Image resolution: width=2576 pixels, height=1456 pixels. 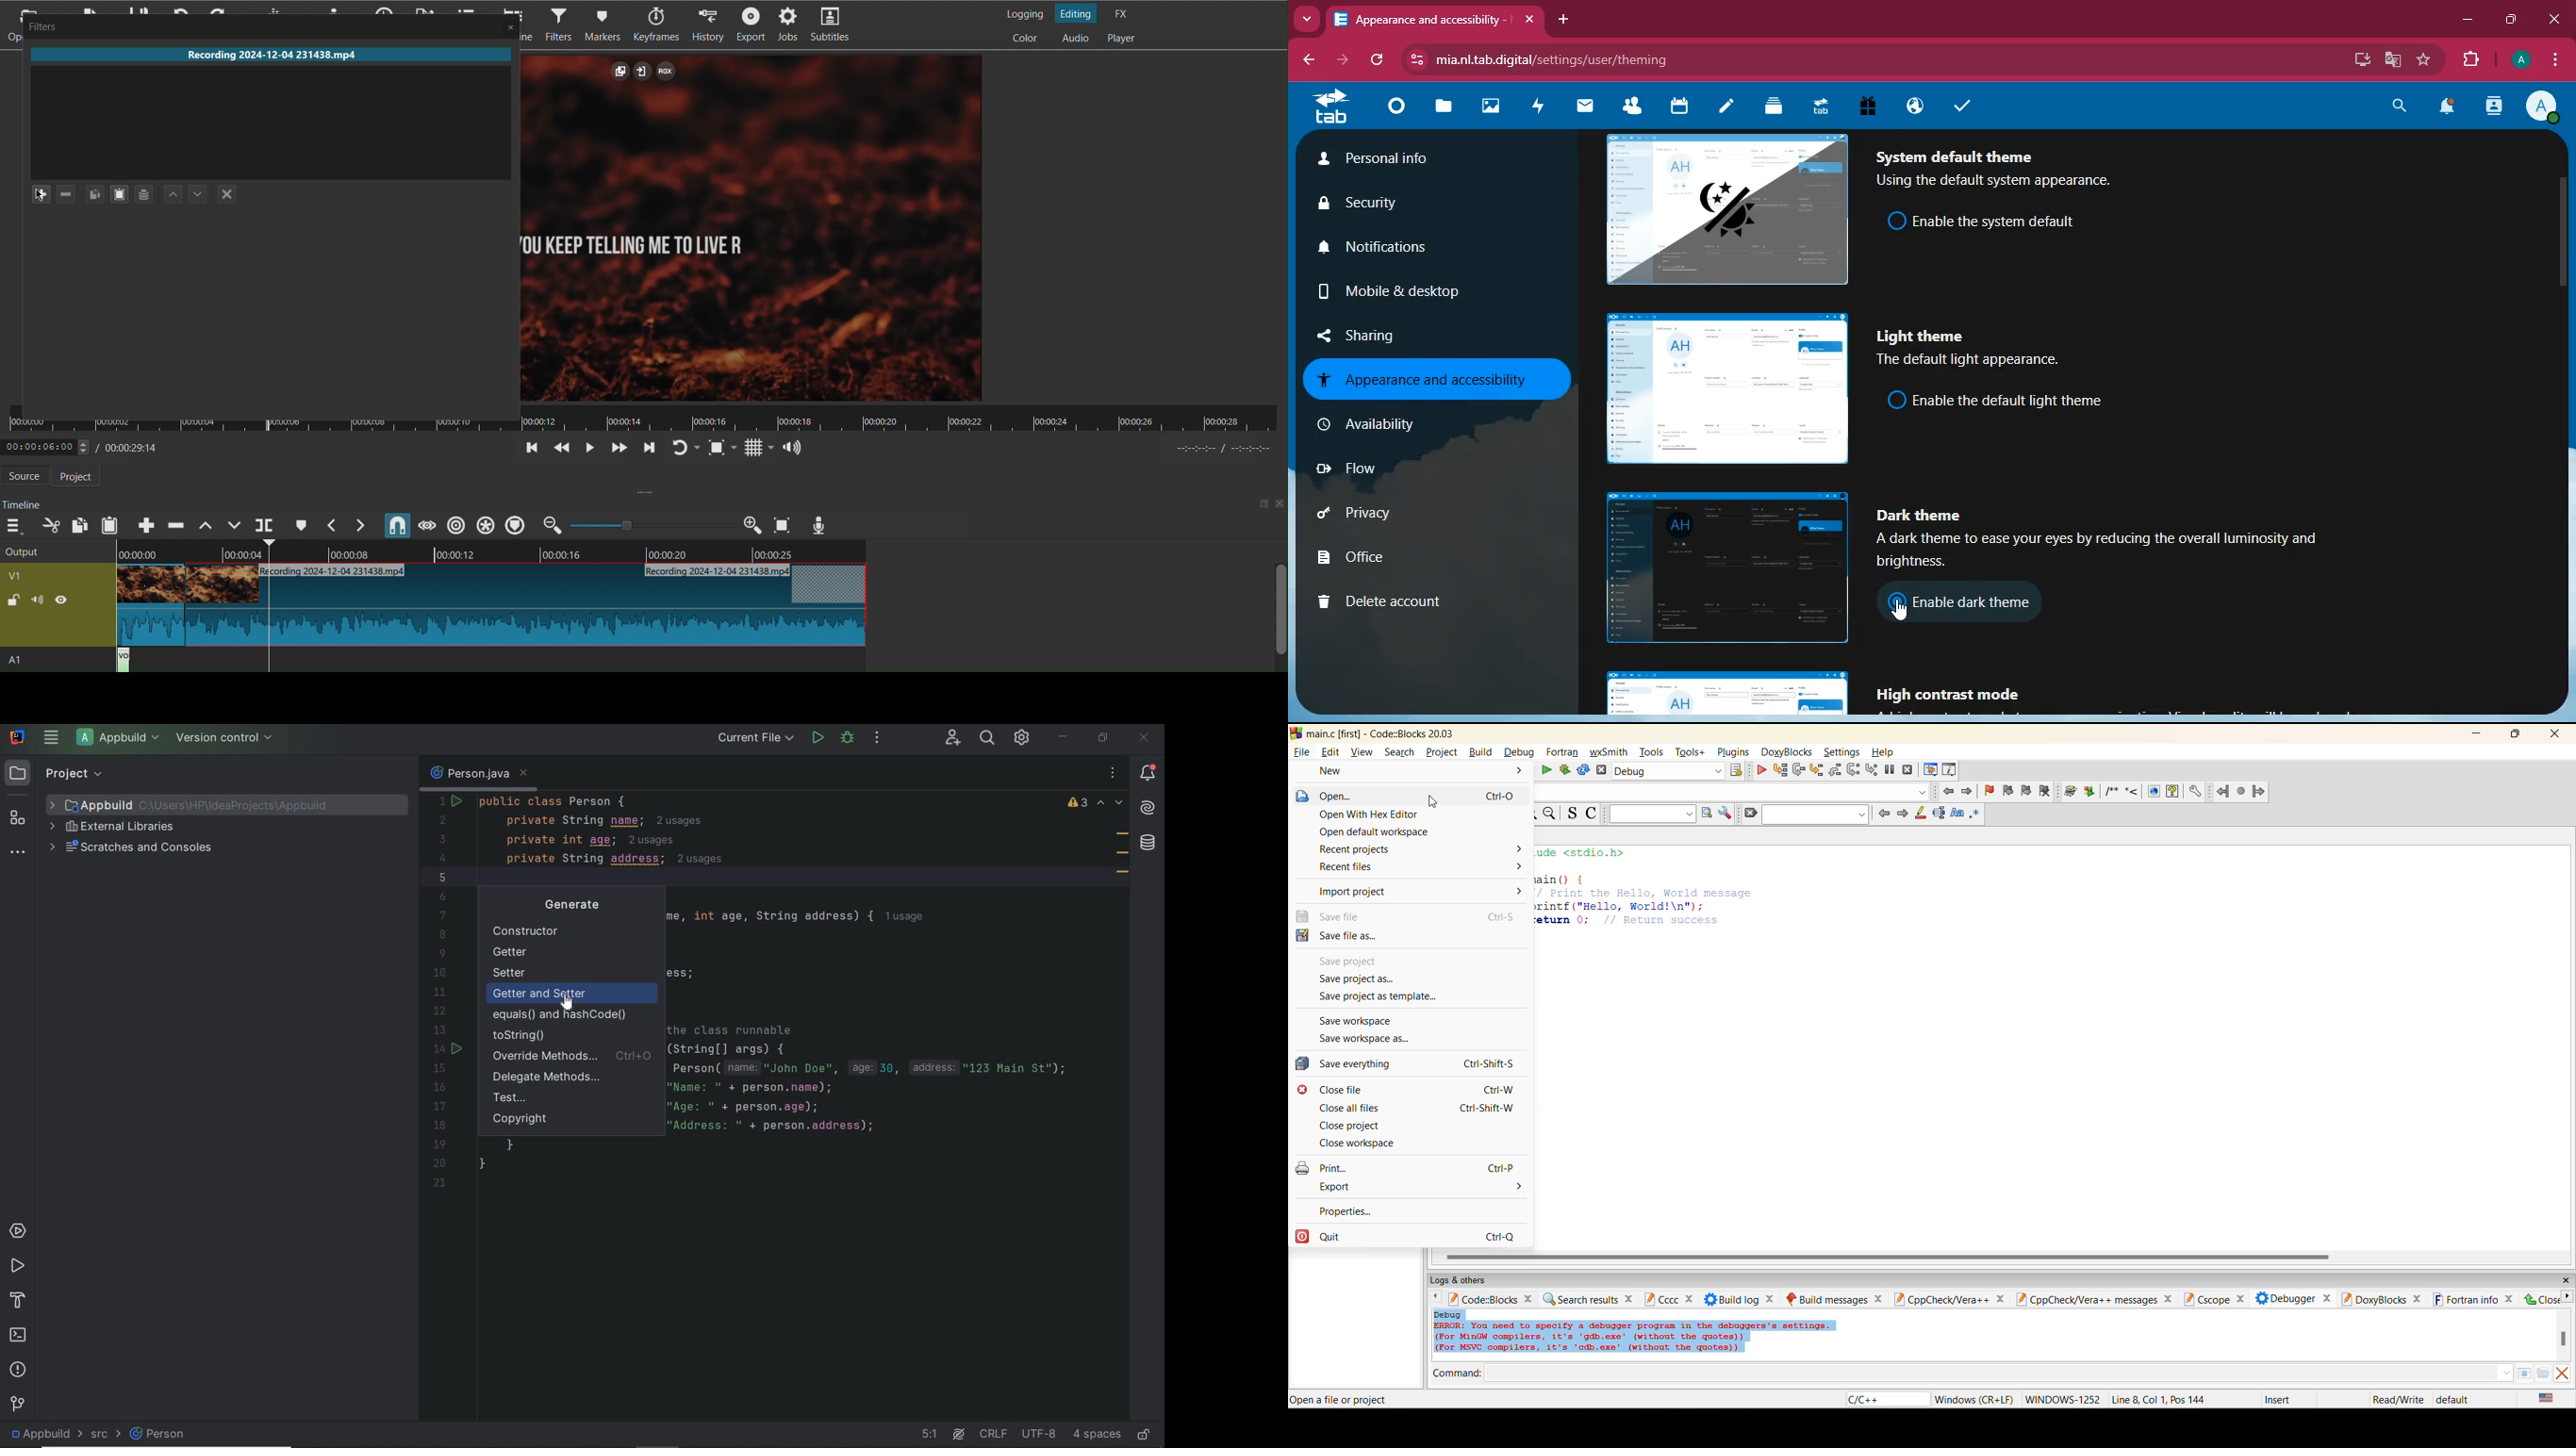 I want to click on toggle bookmark, so click(x=1990, y=791).